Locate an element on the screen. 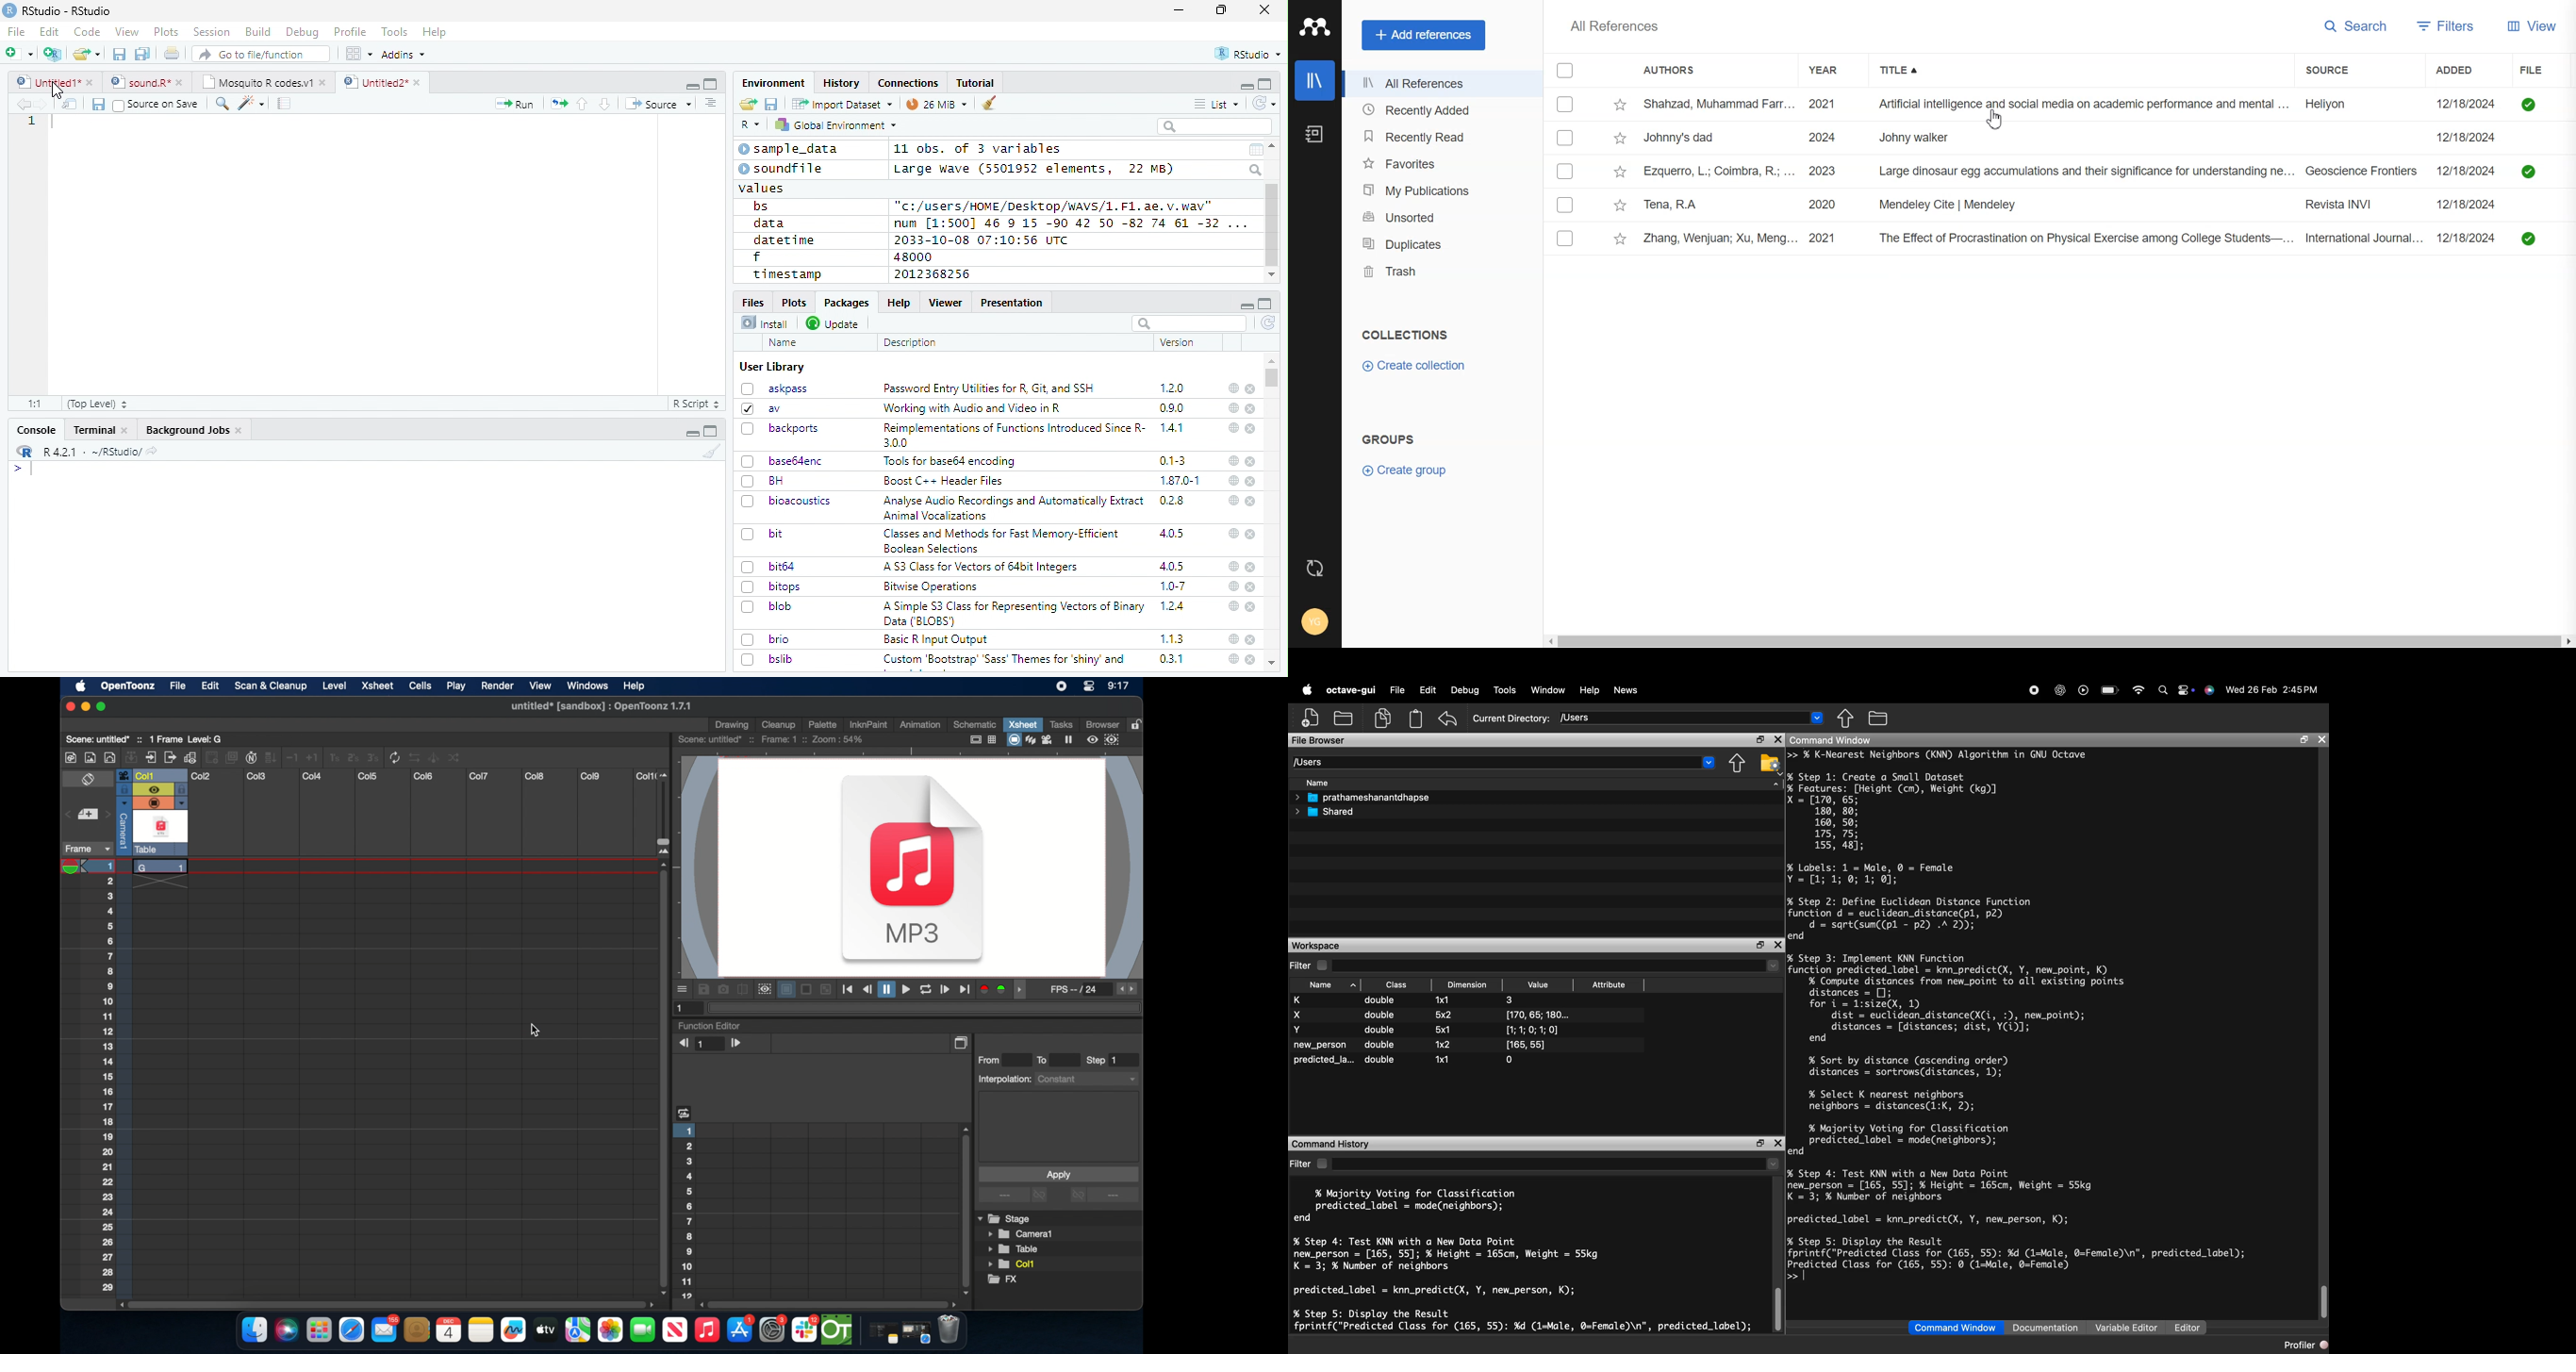 This screenshot has width=2576, height=1372. find is located at coordinates (220, 102).